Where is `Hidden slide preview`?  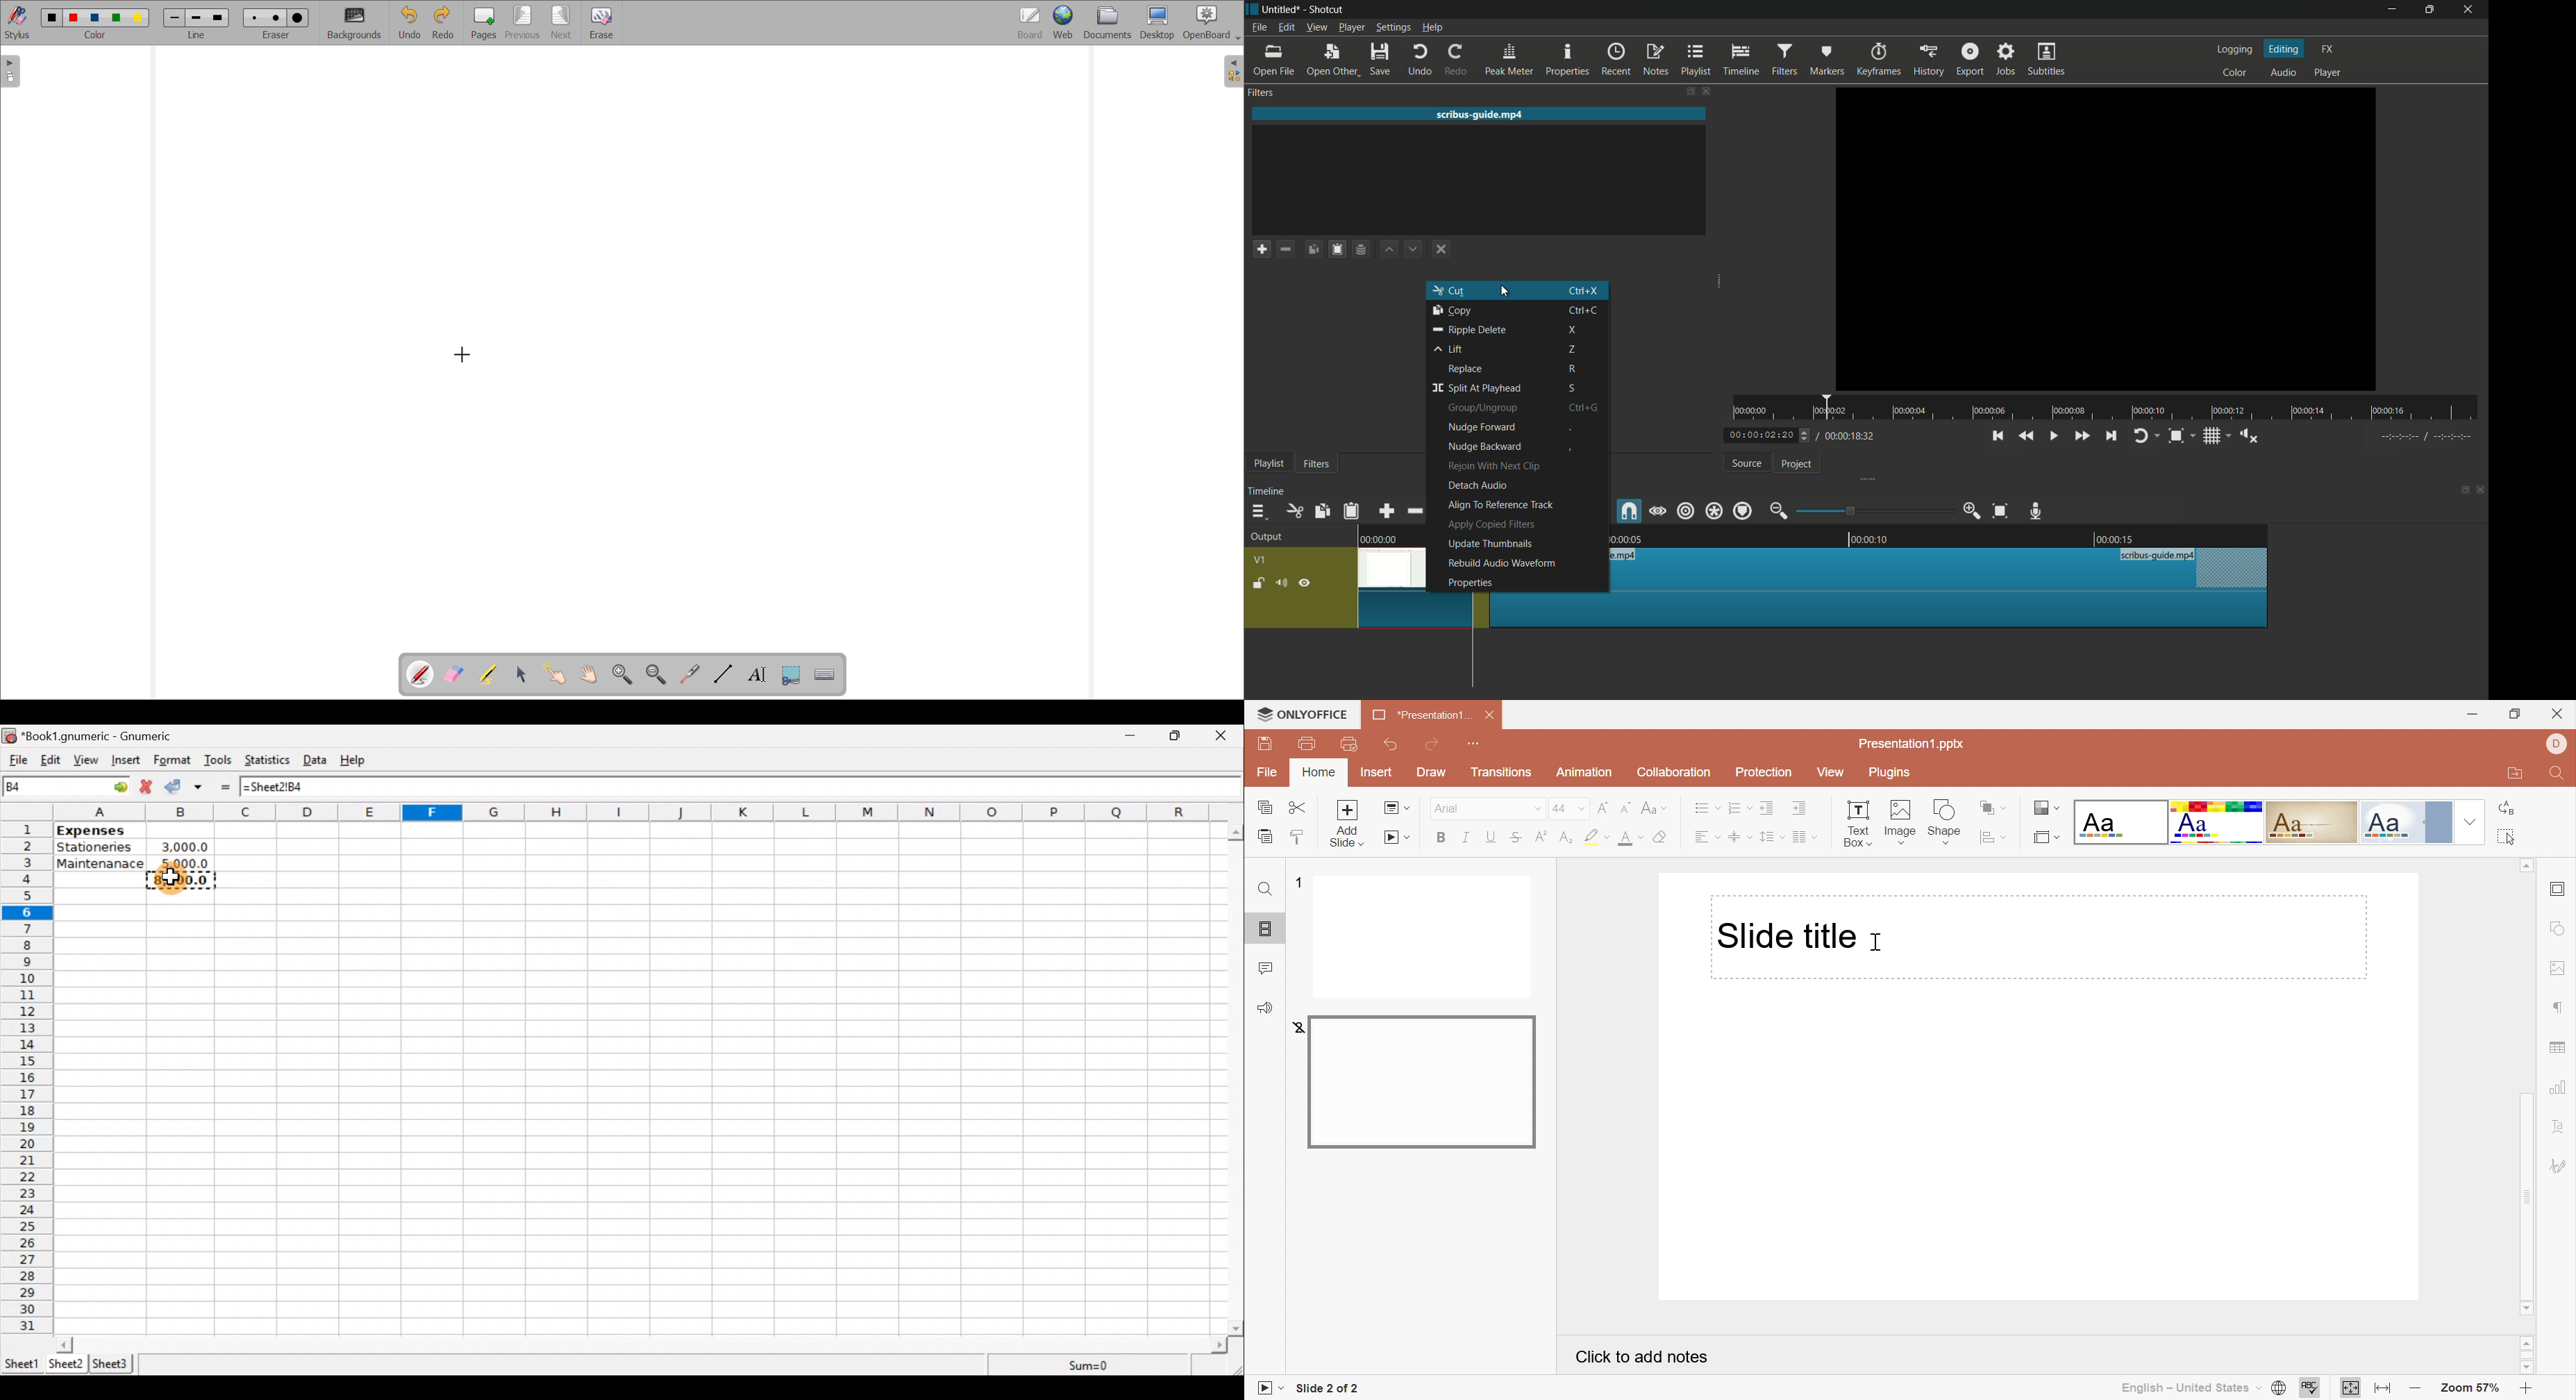
Hidden slide preview is located at coordinates (1421, 1081).